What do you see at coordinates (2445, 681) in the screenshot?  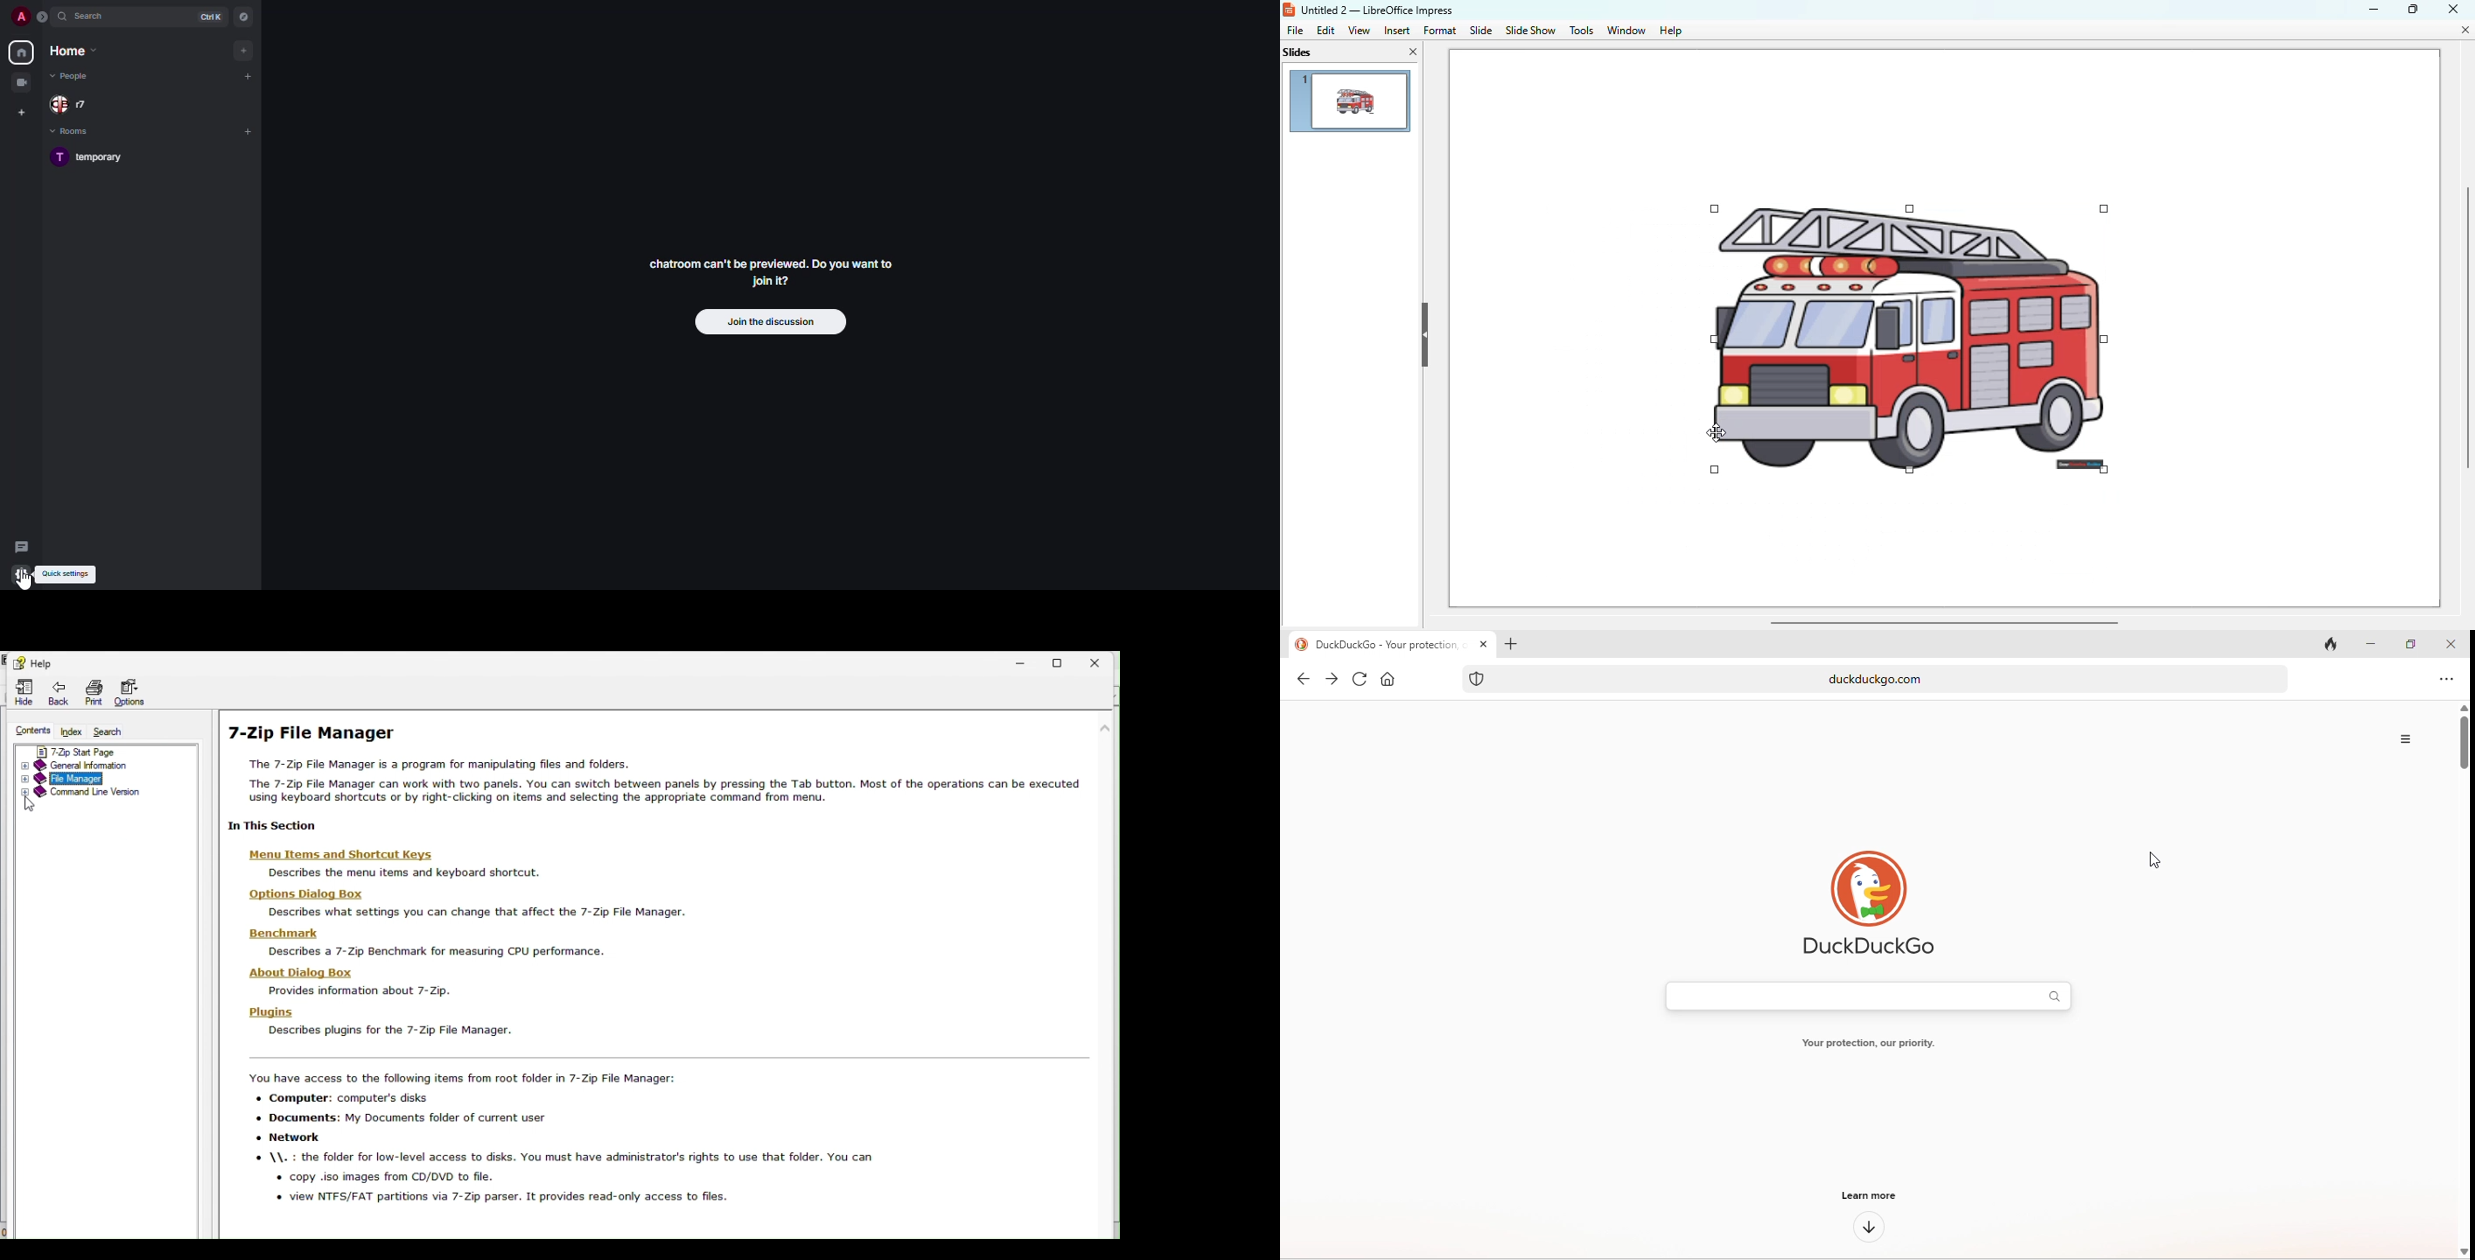 I see `options` at bounding box center [2445, 681].